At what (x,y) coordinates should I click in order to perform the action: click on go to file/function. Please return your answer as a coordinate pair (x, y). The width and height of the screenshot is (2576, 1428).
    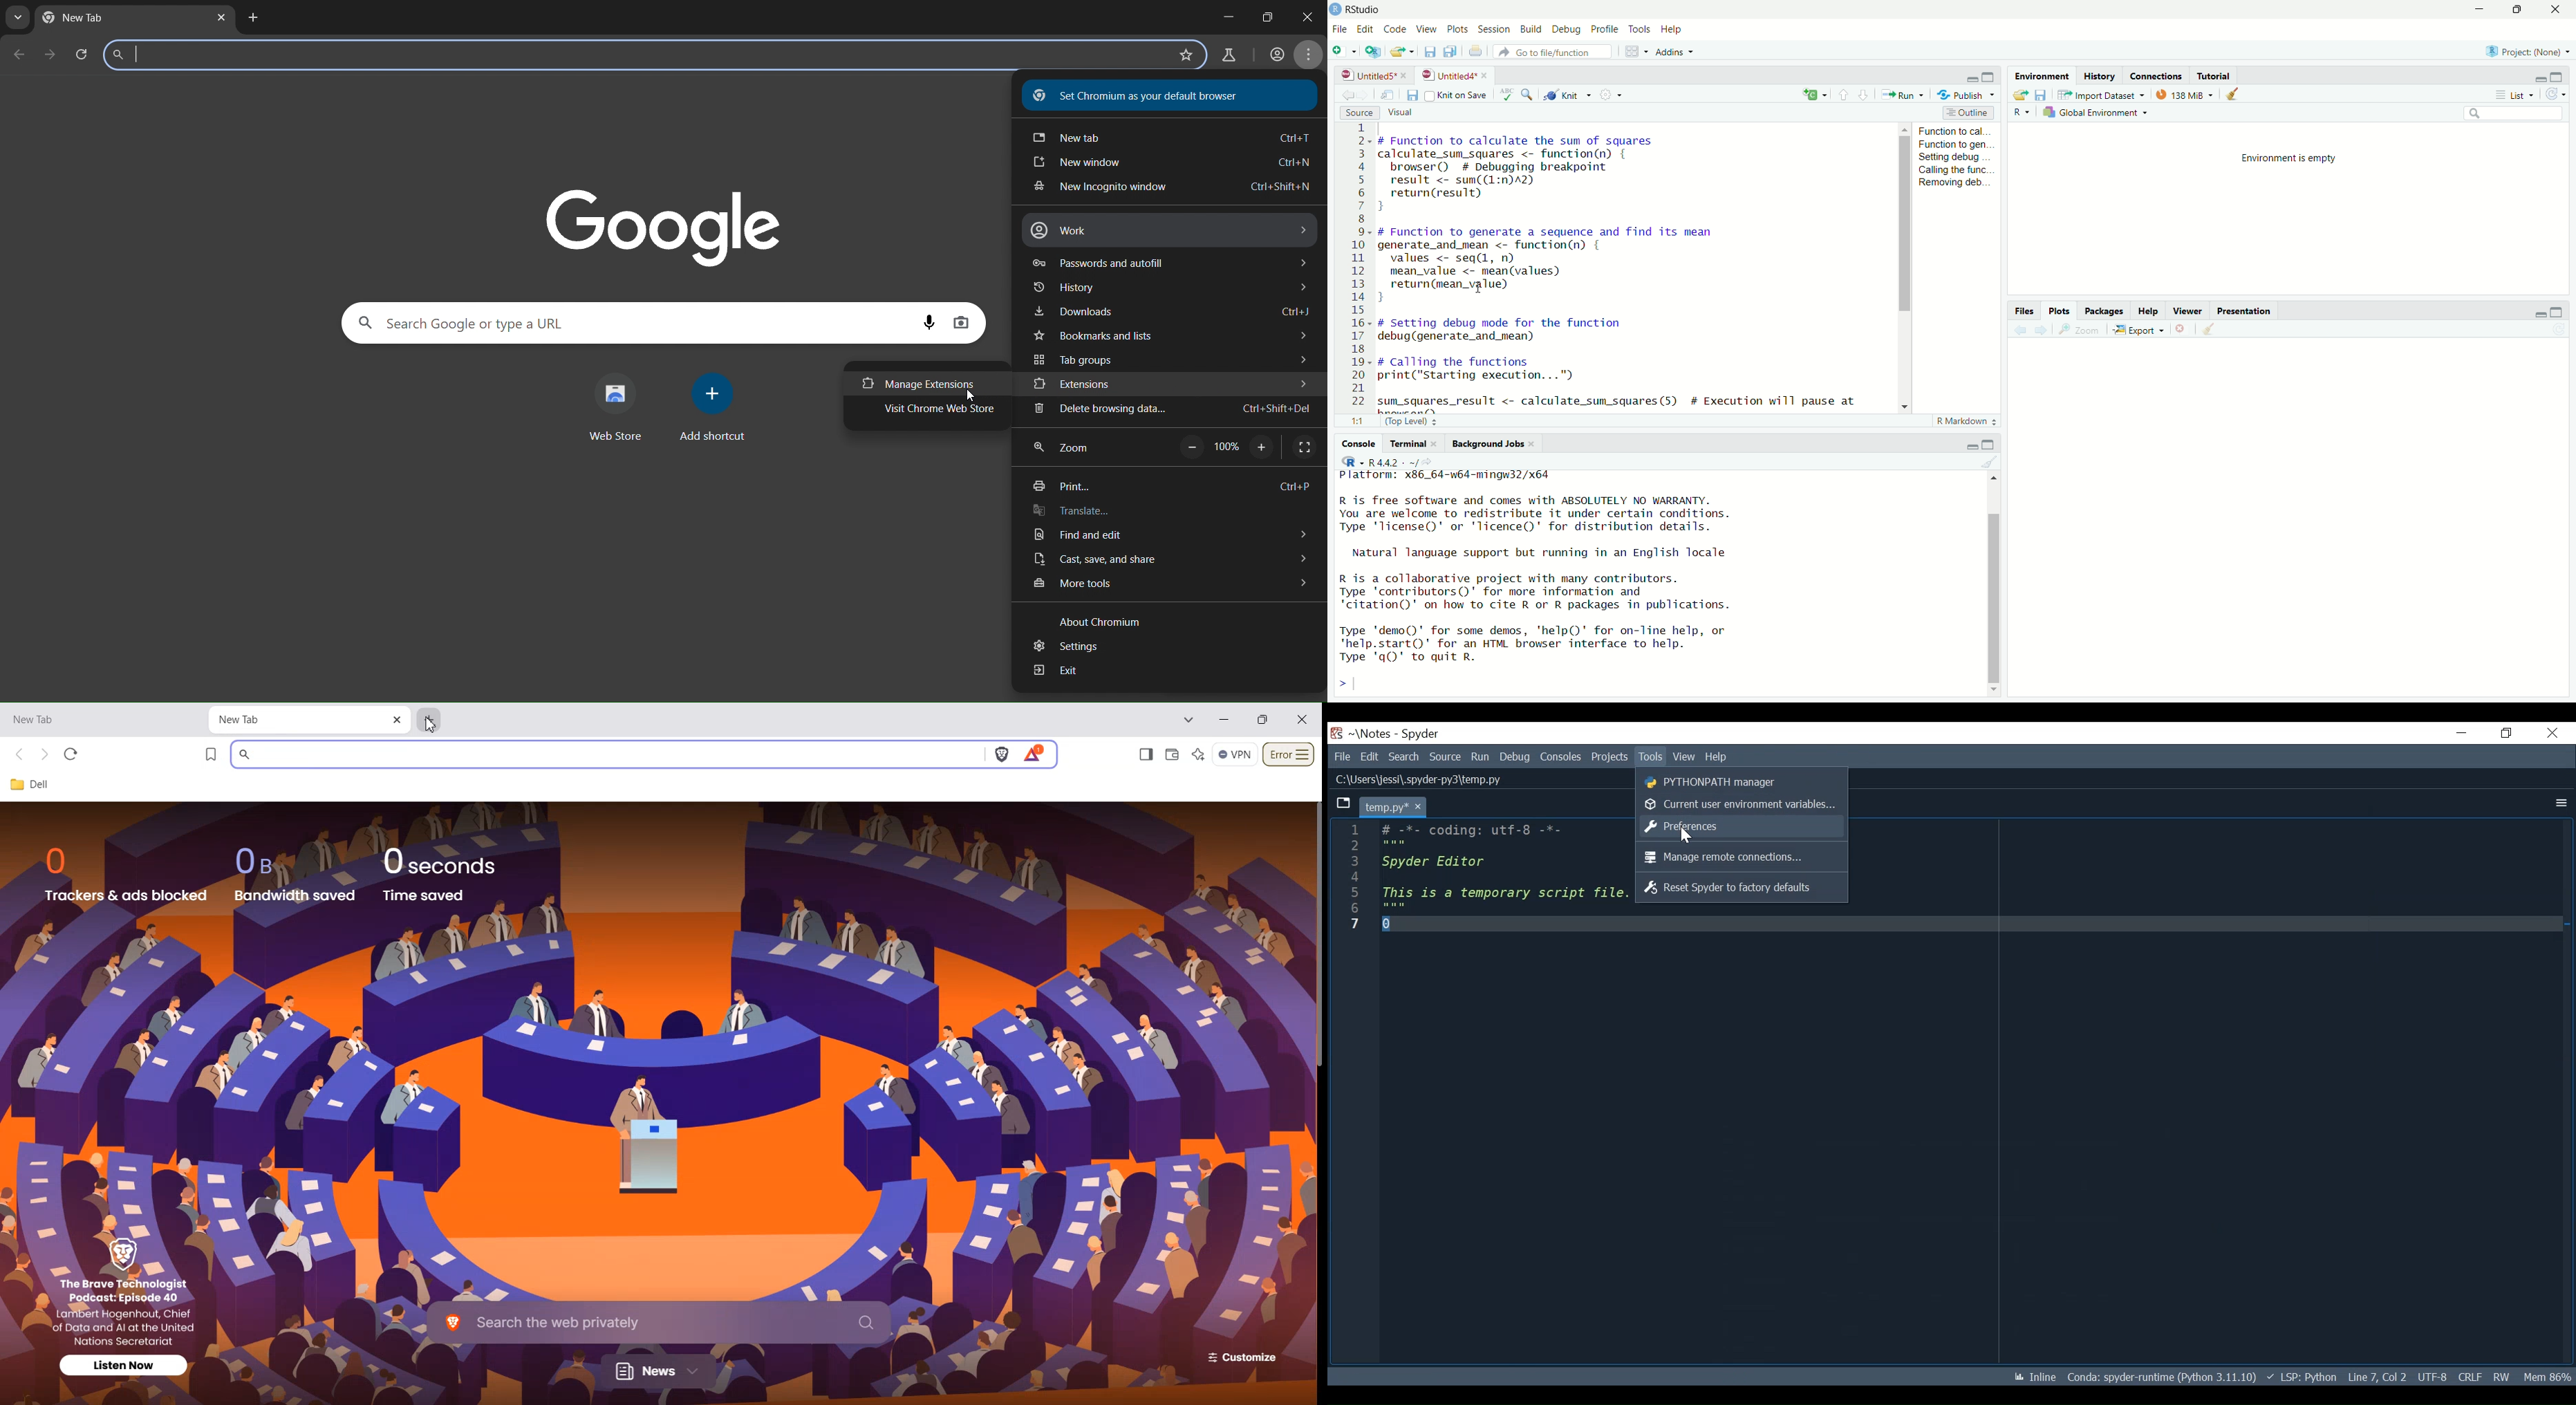
    Looking at the image, I should click on (1554, 51).